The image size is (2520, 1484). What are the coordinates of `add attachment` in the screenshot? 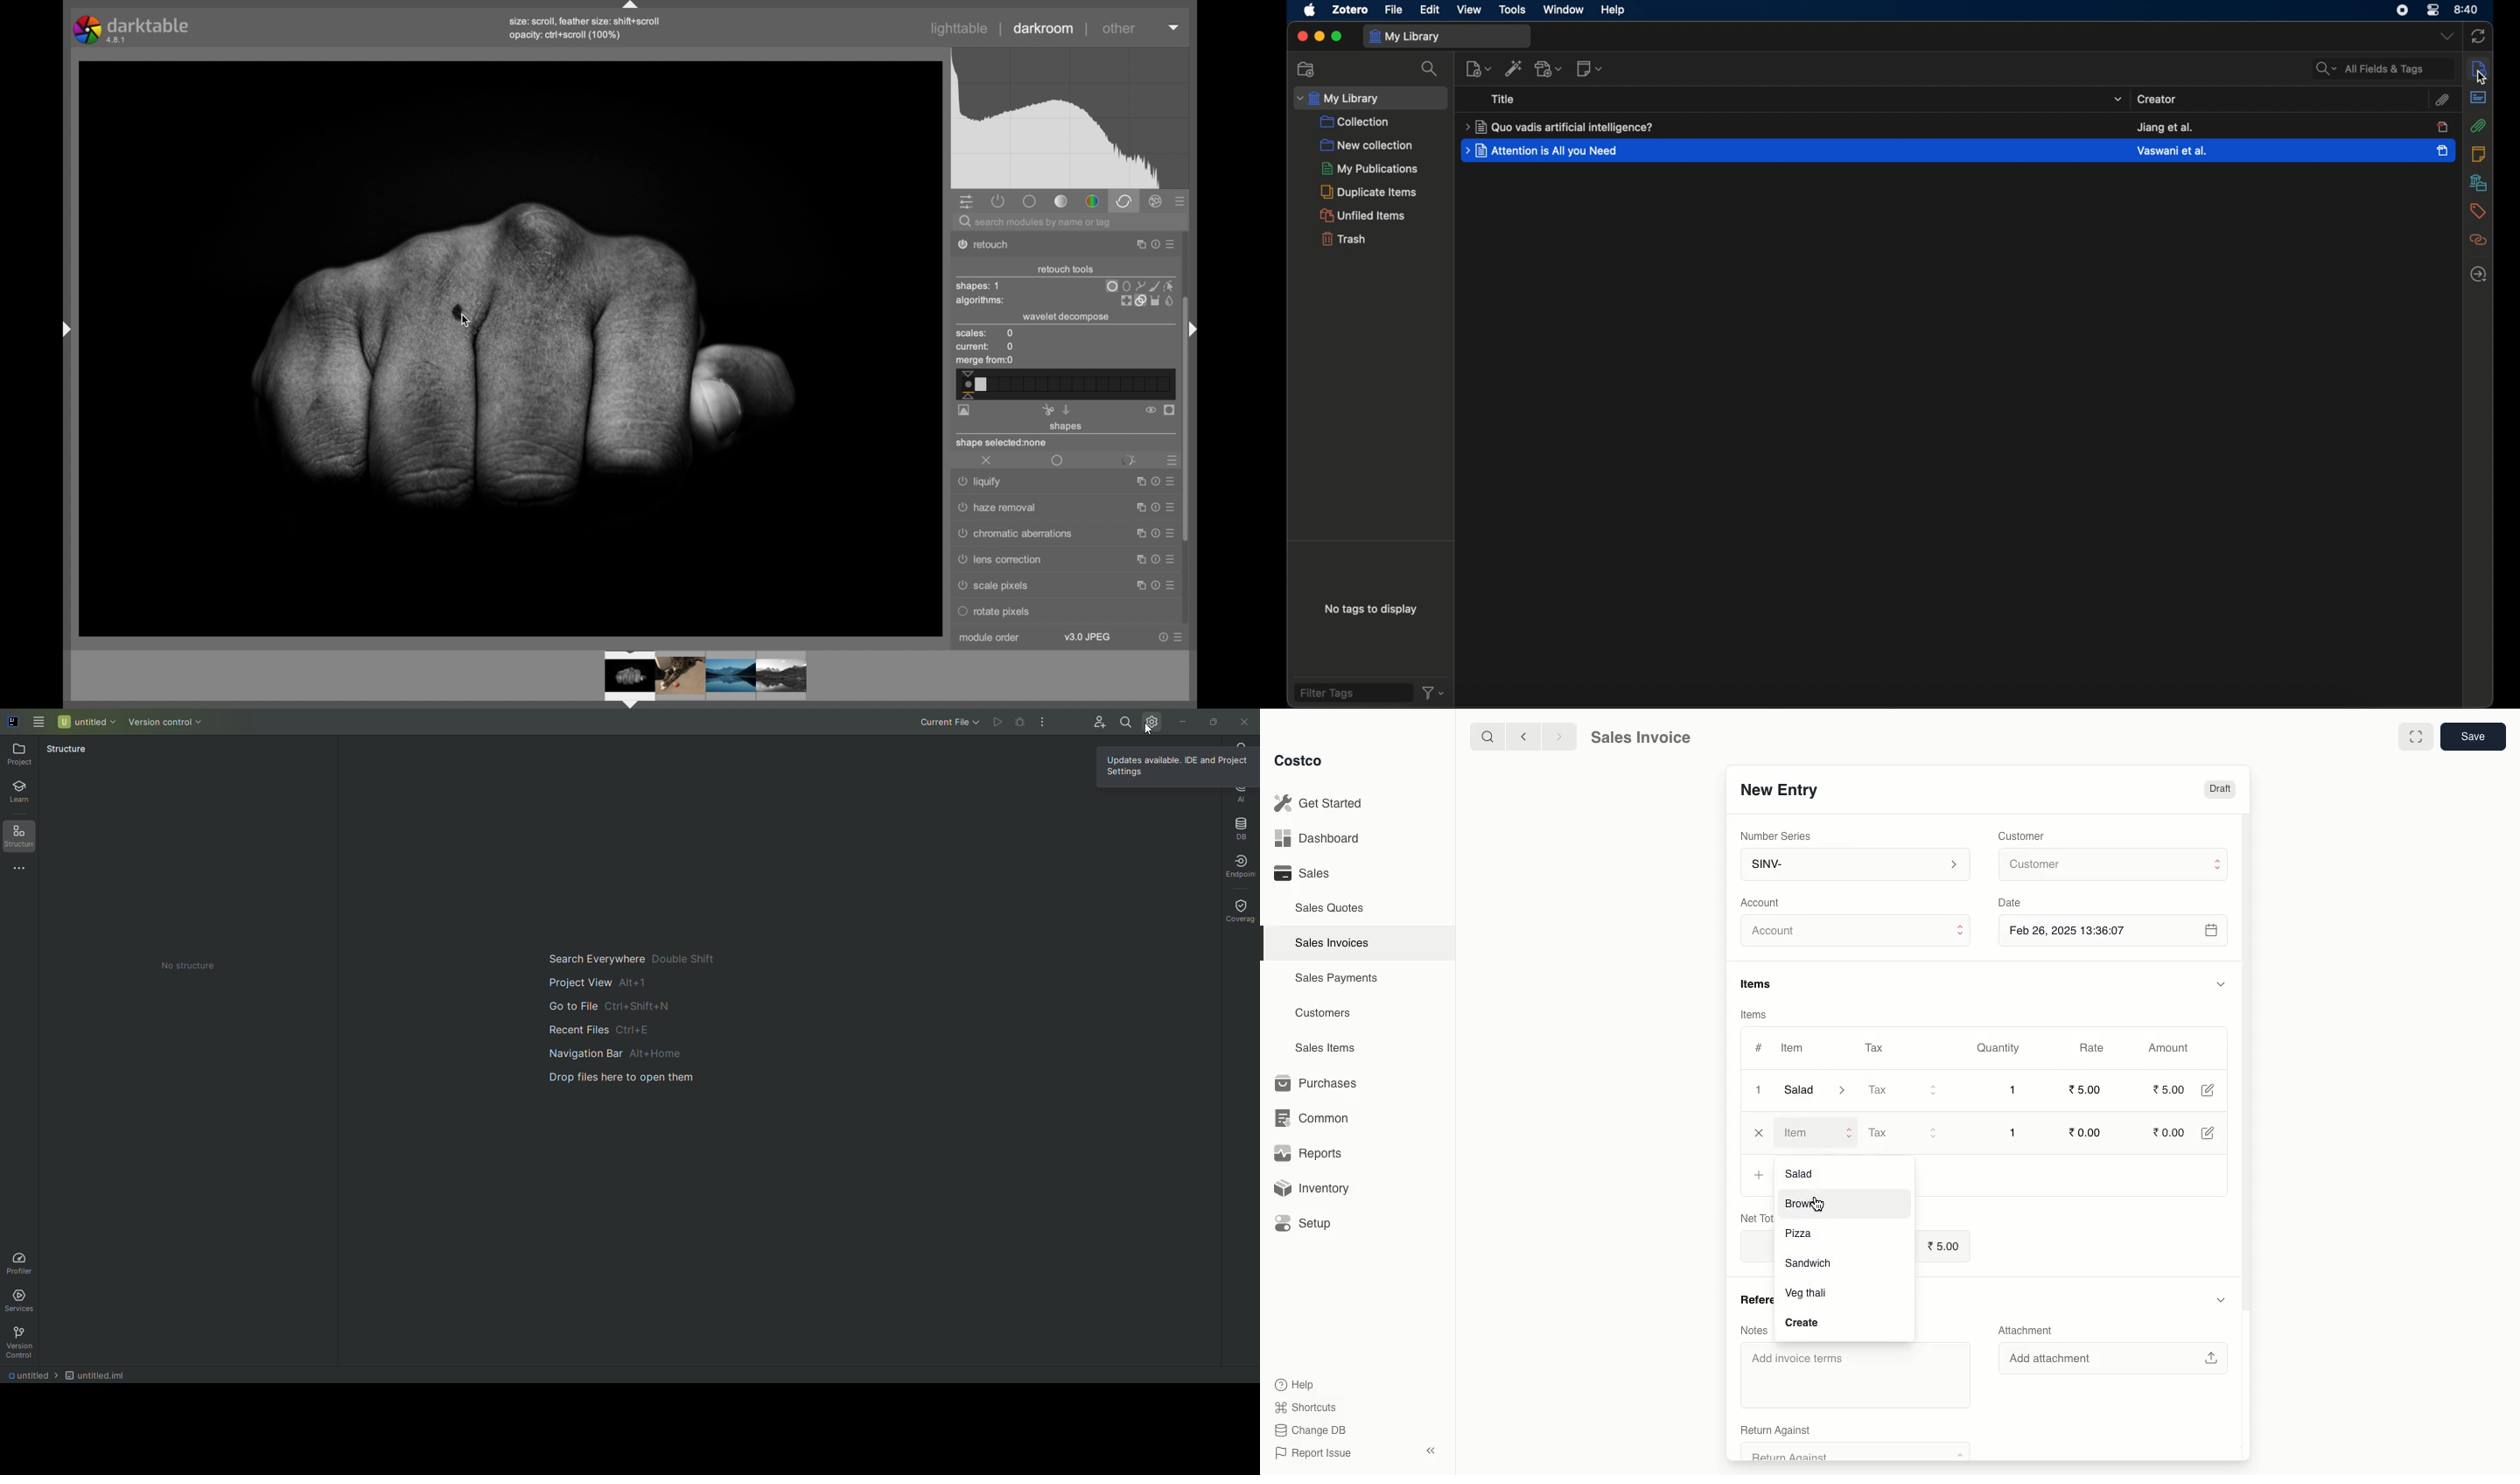 It's located at (1548, 69).